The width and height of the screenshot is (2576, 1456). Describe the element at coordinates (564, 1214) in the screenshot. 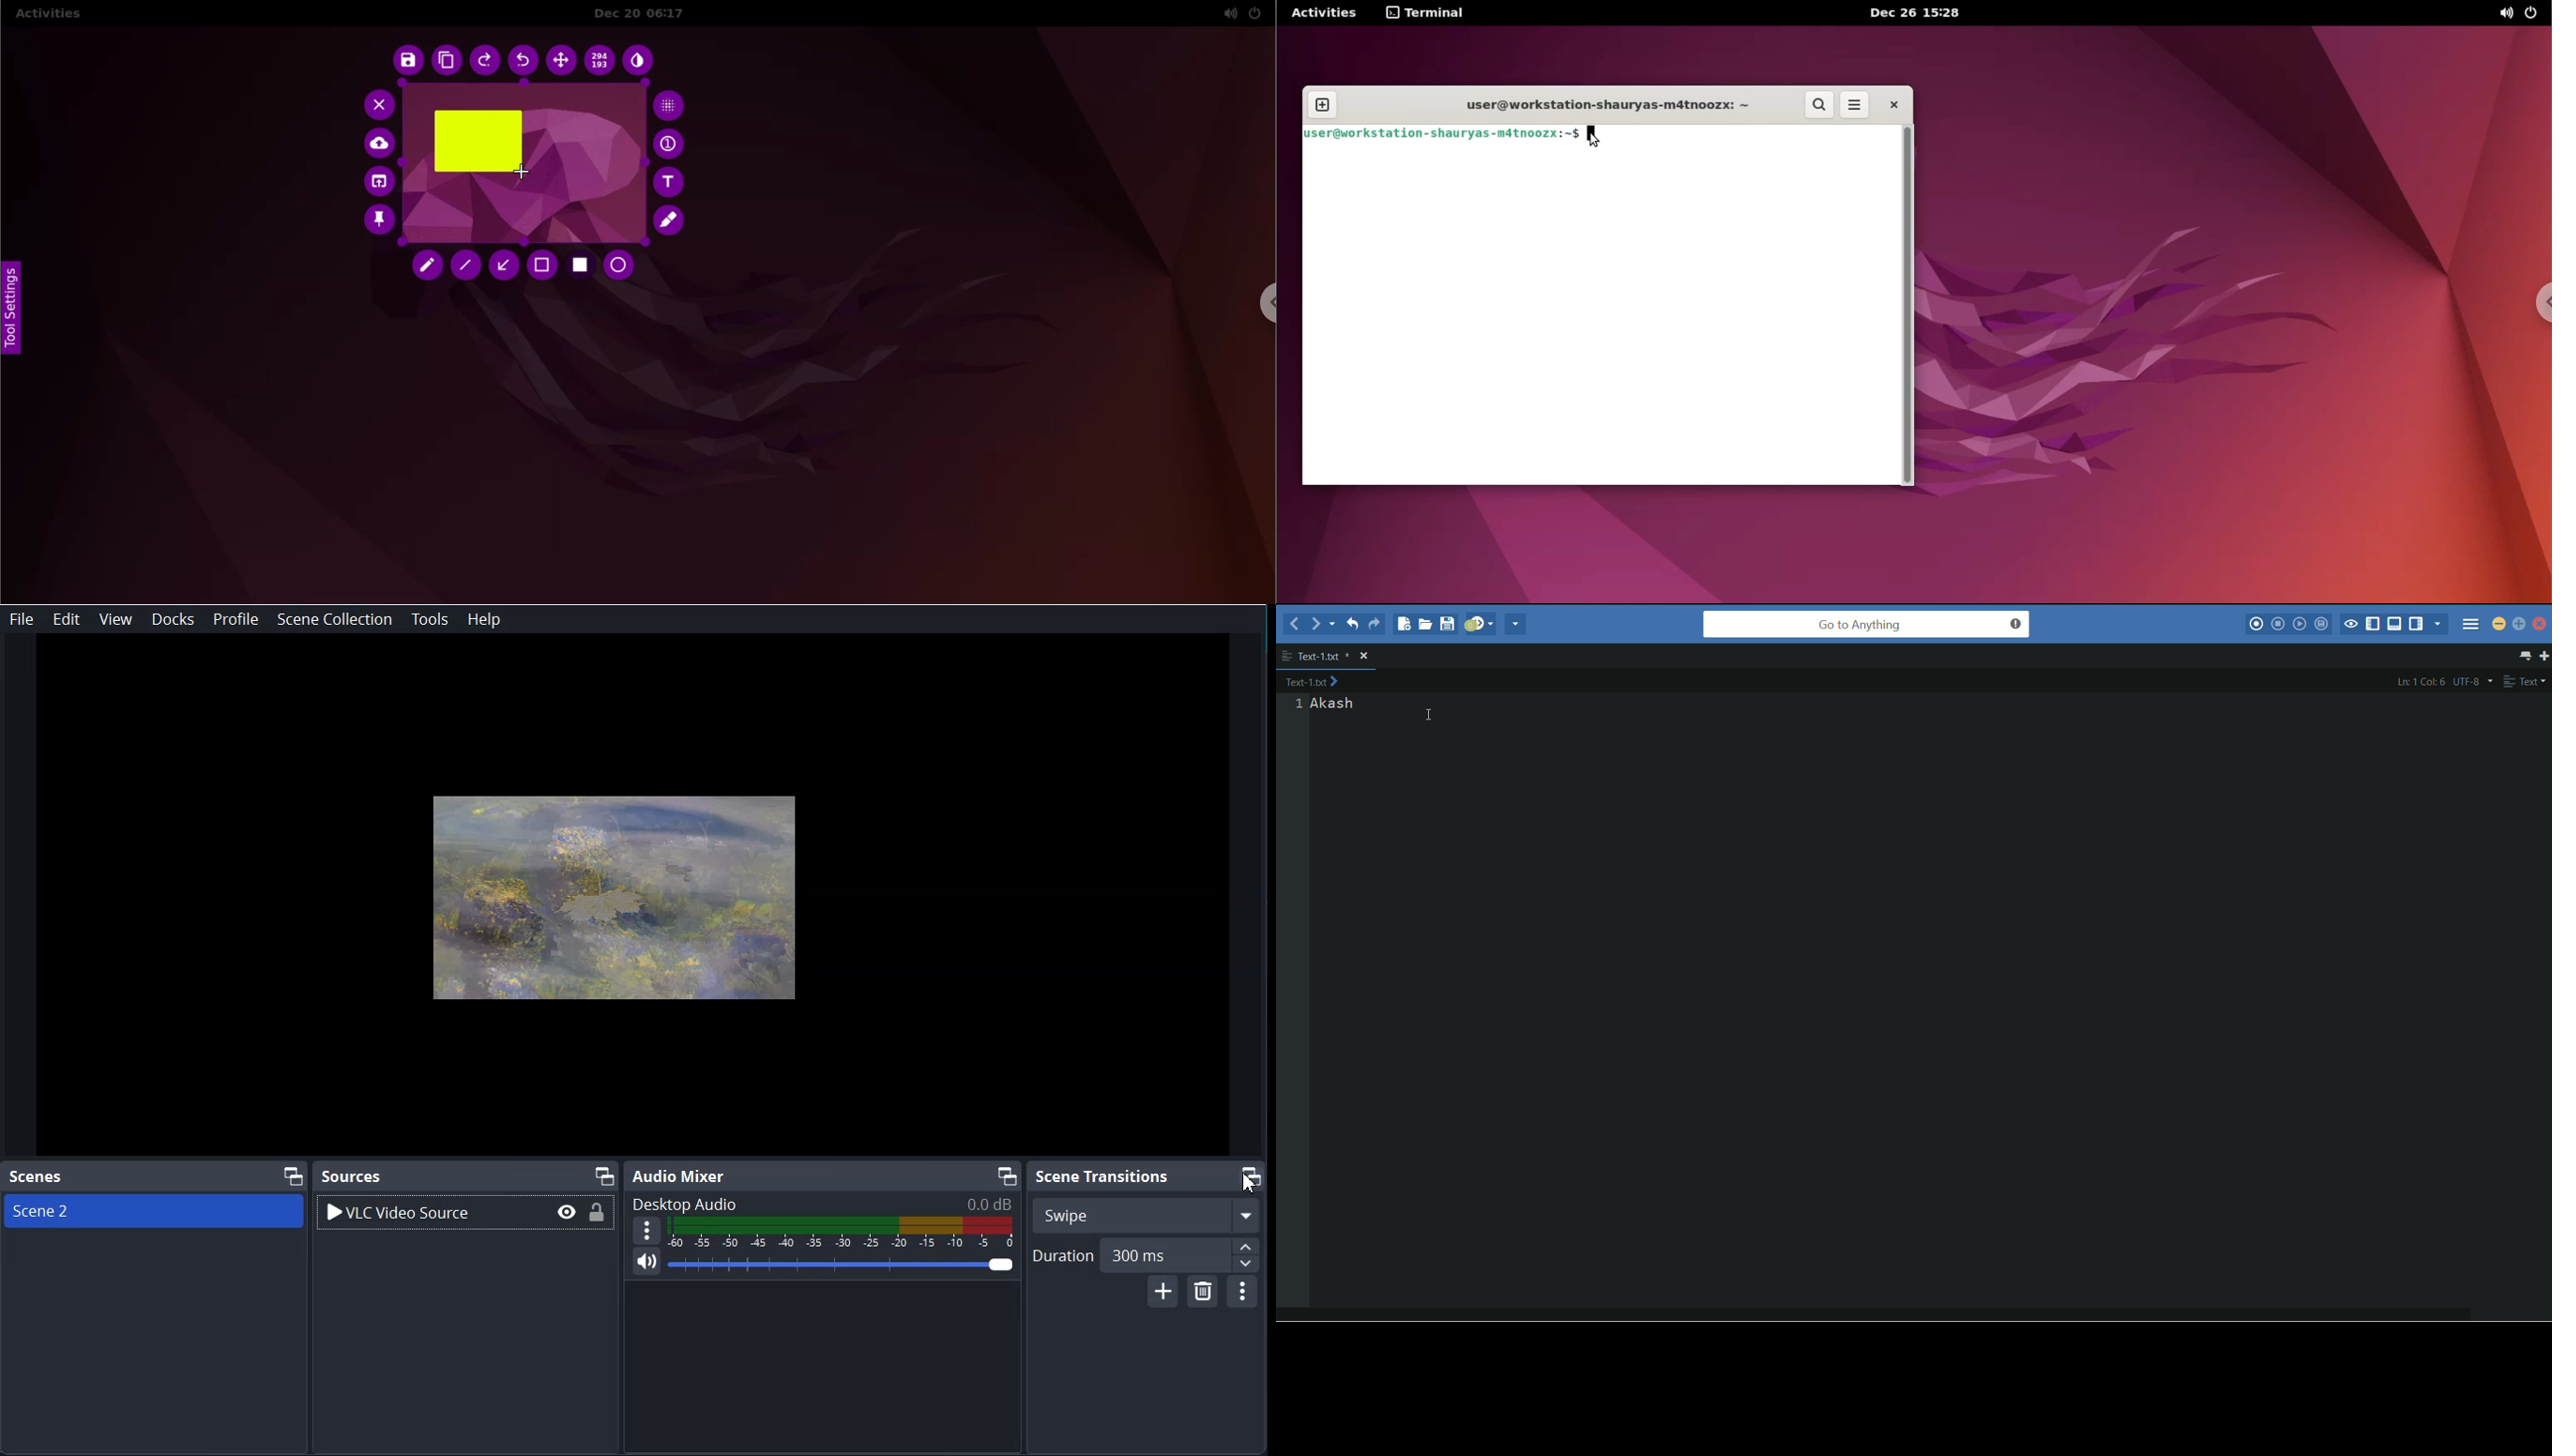

I see `Eye` at that location.